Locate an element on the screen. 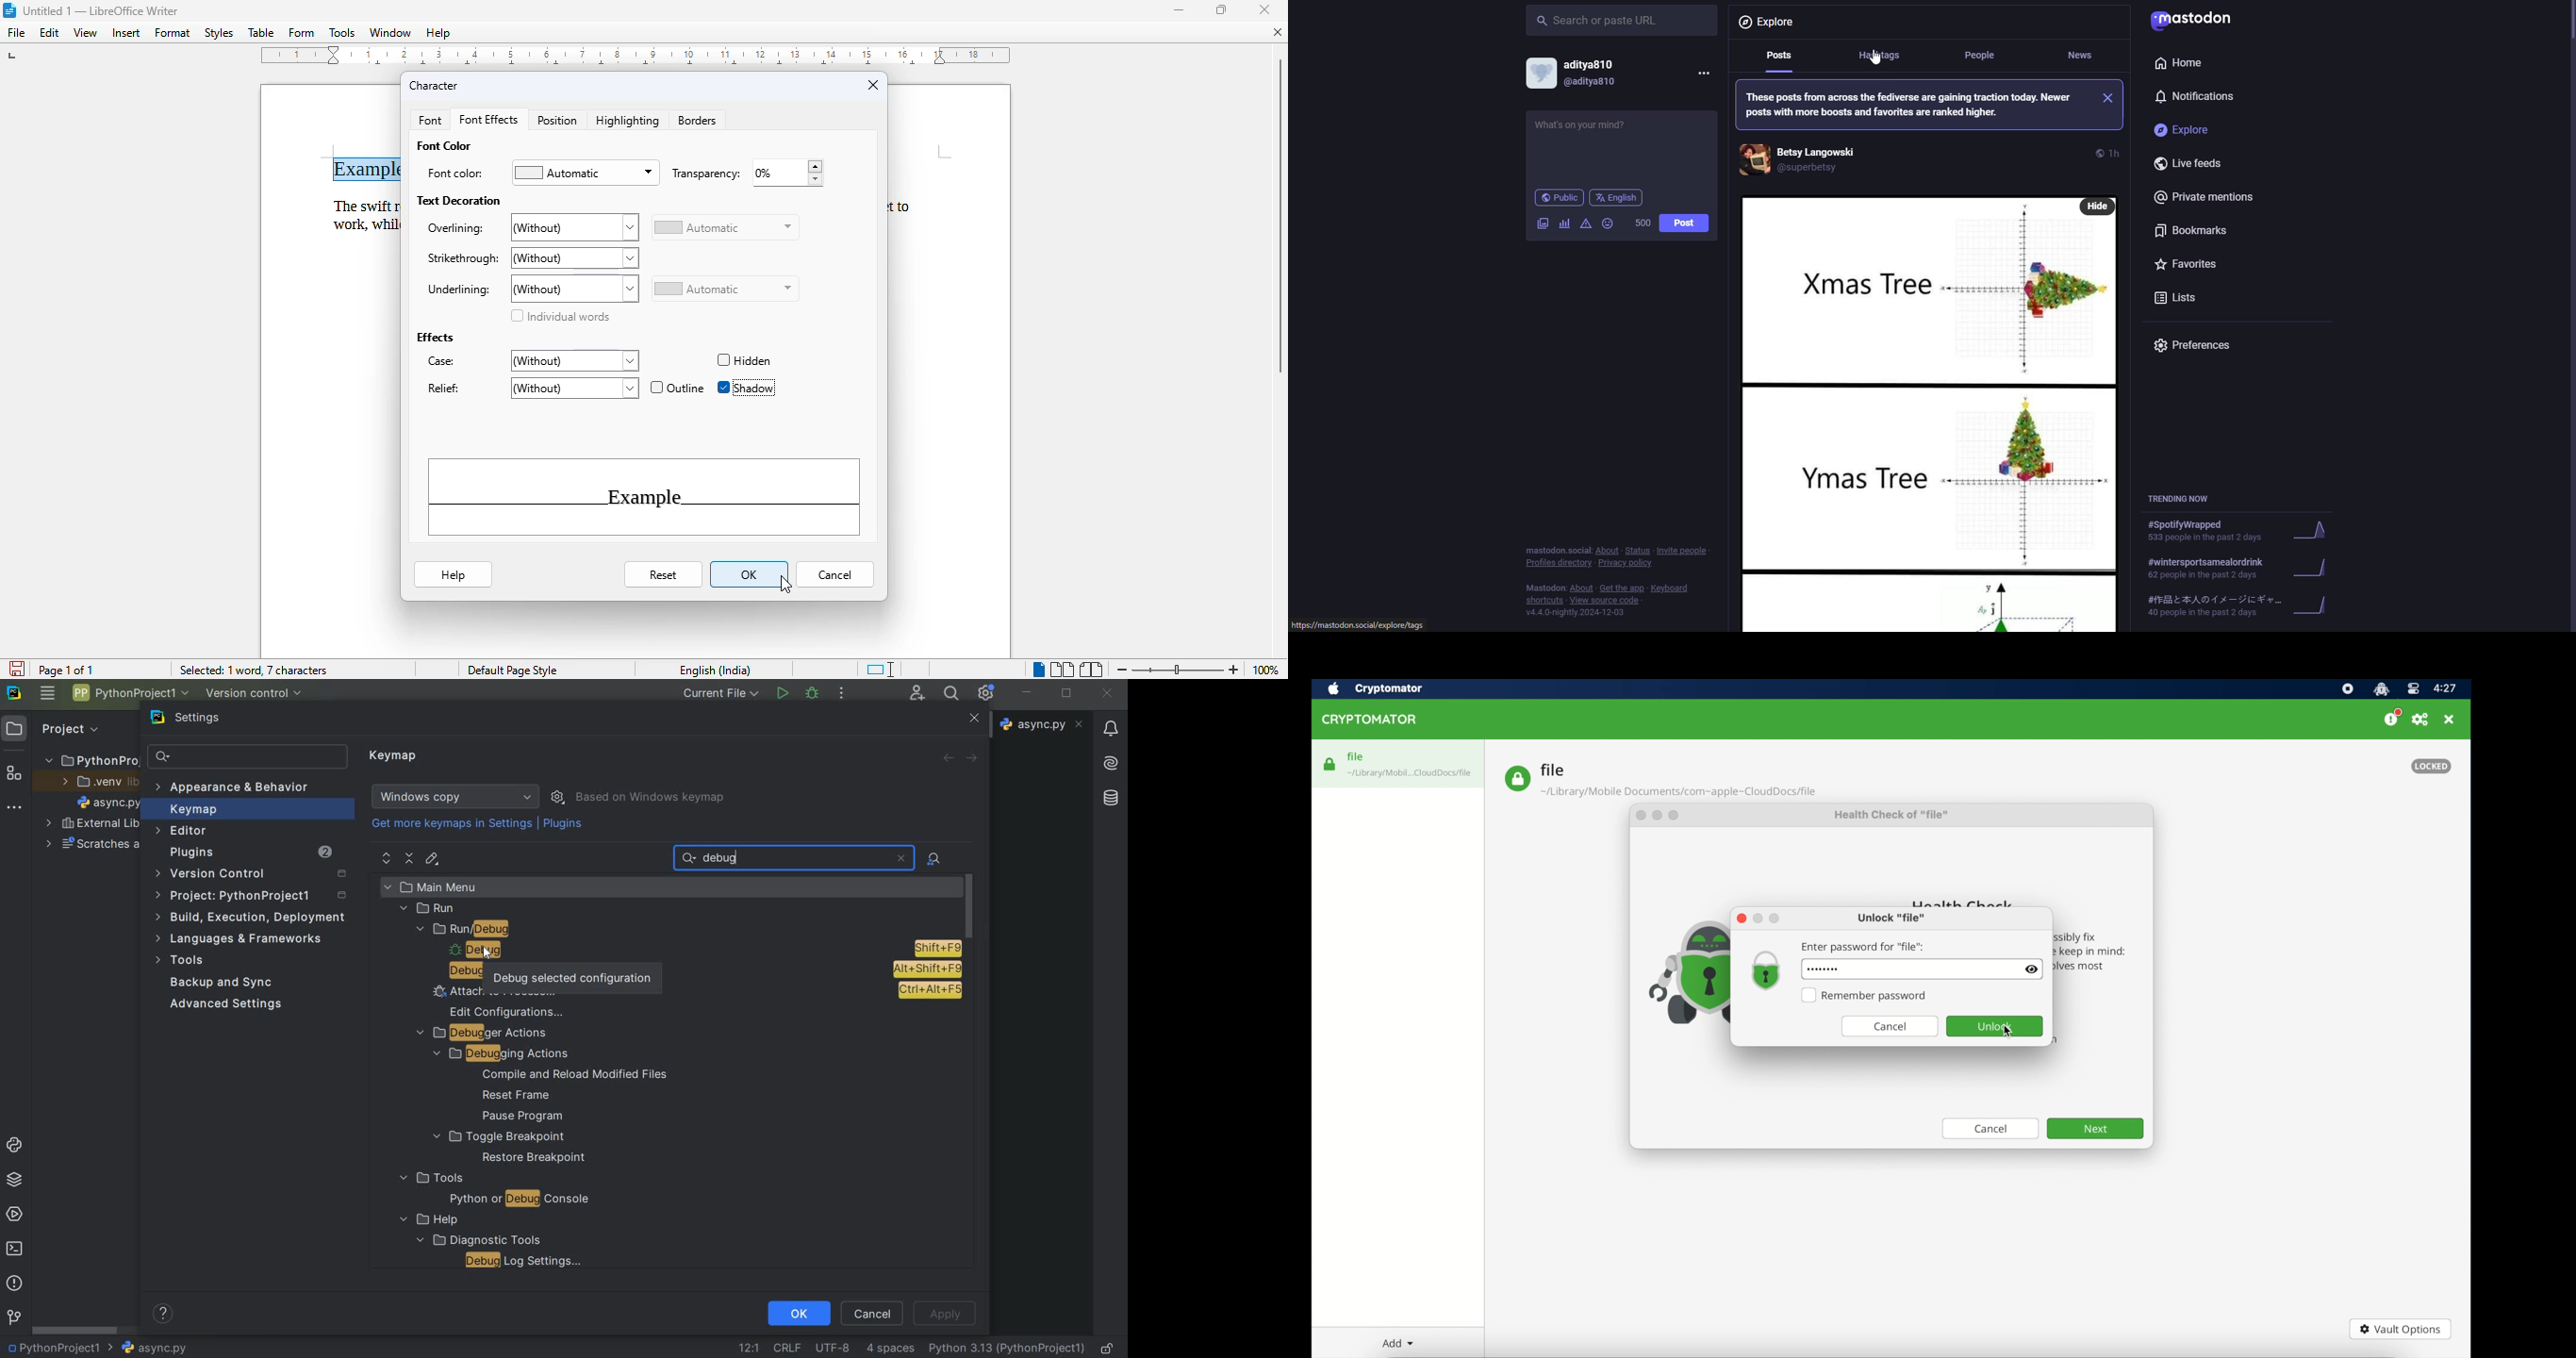  current file is located at coordinates (722, 693).